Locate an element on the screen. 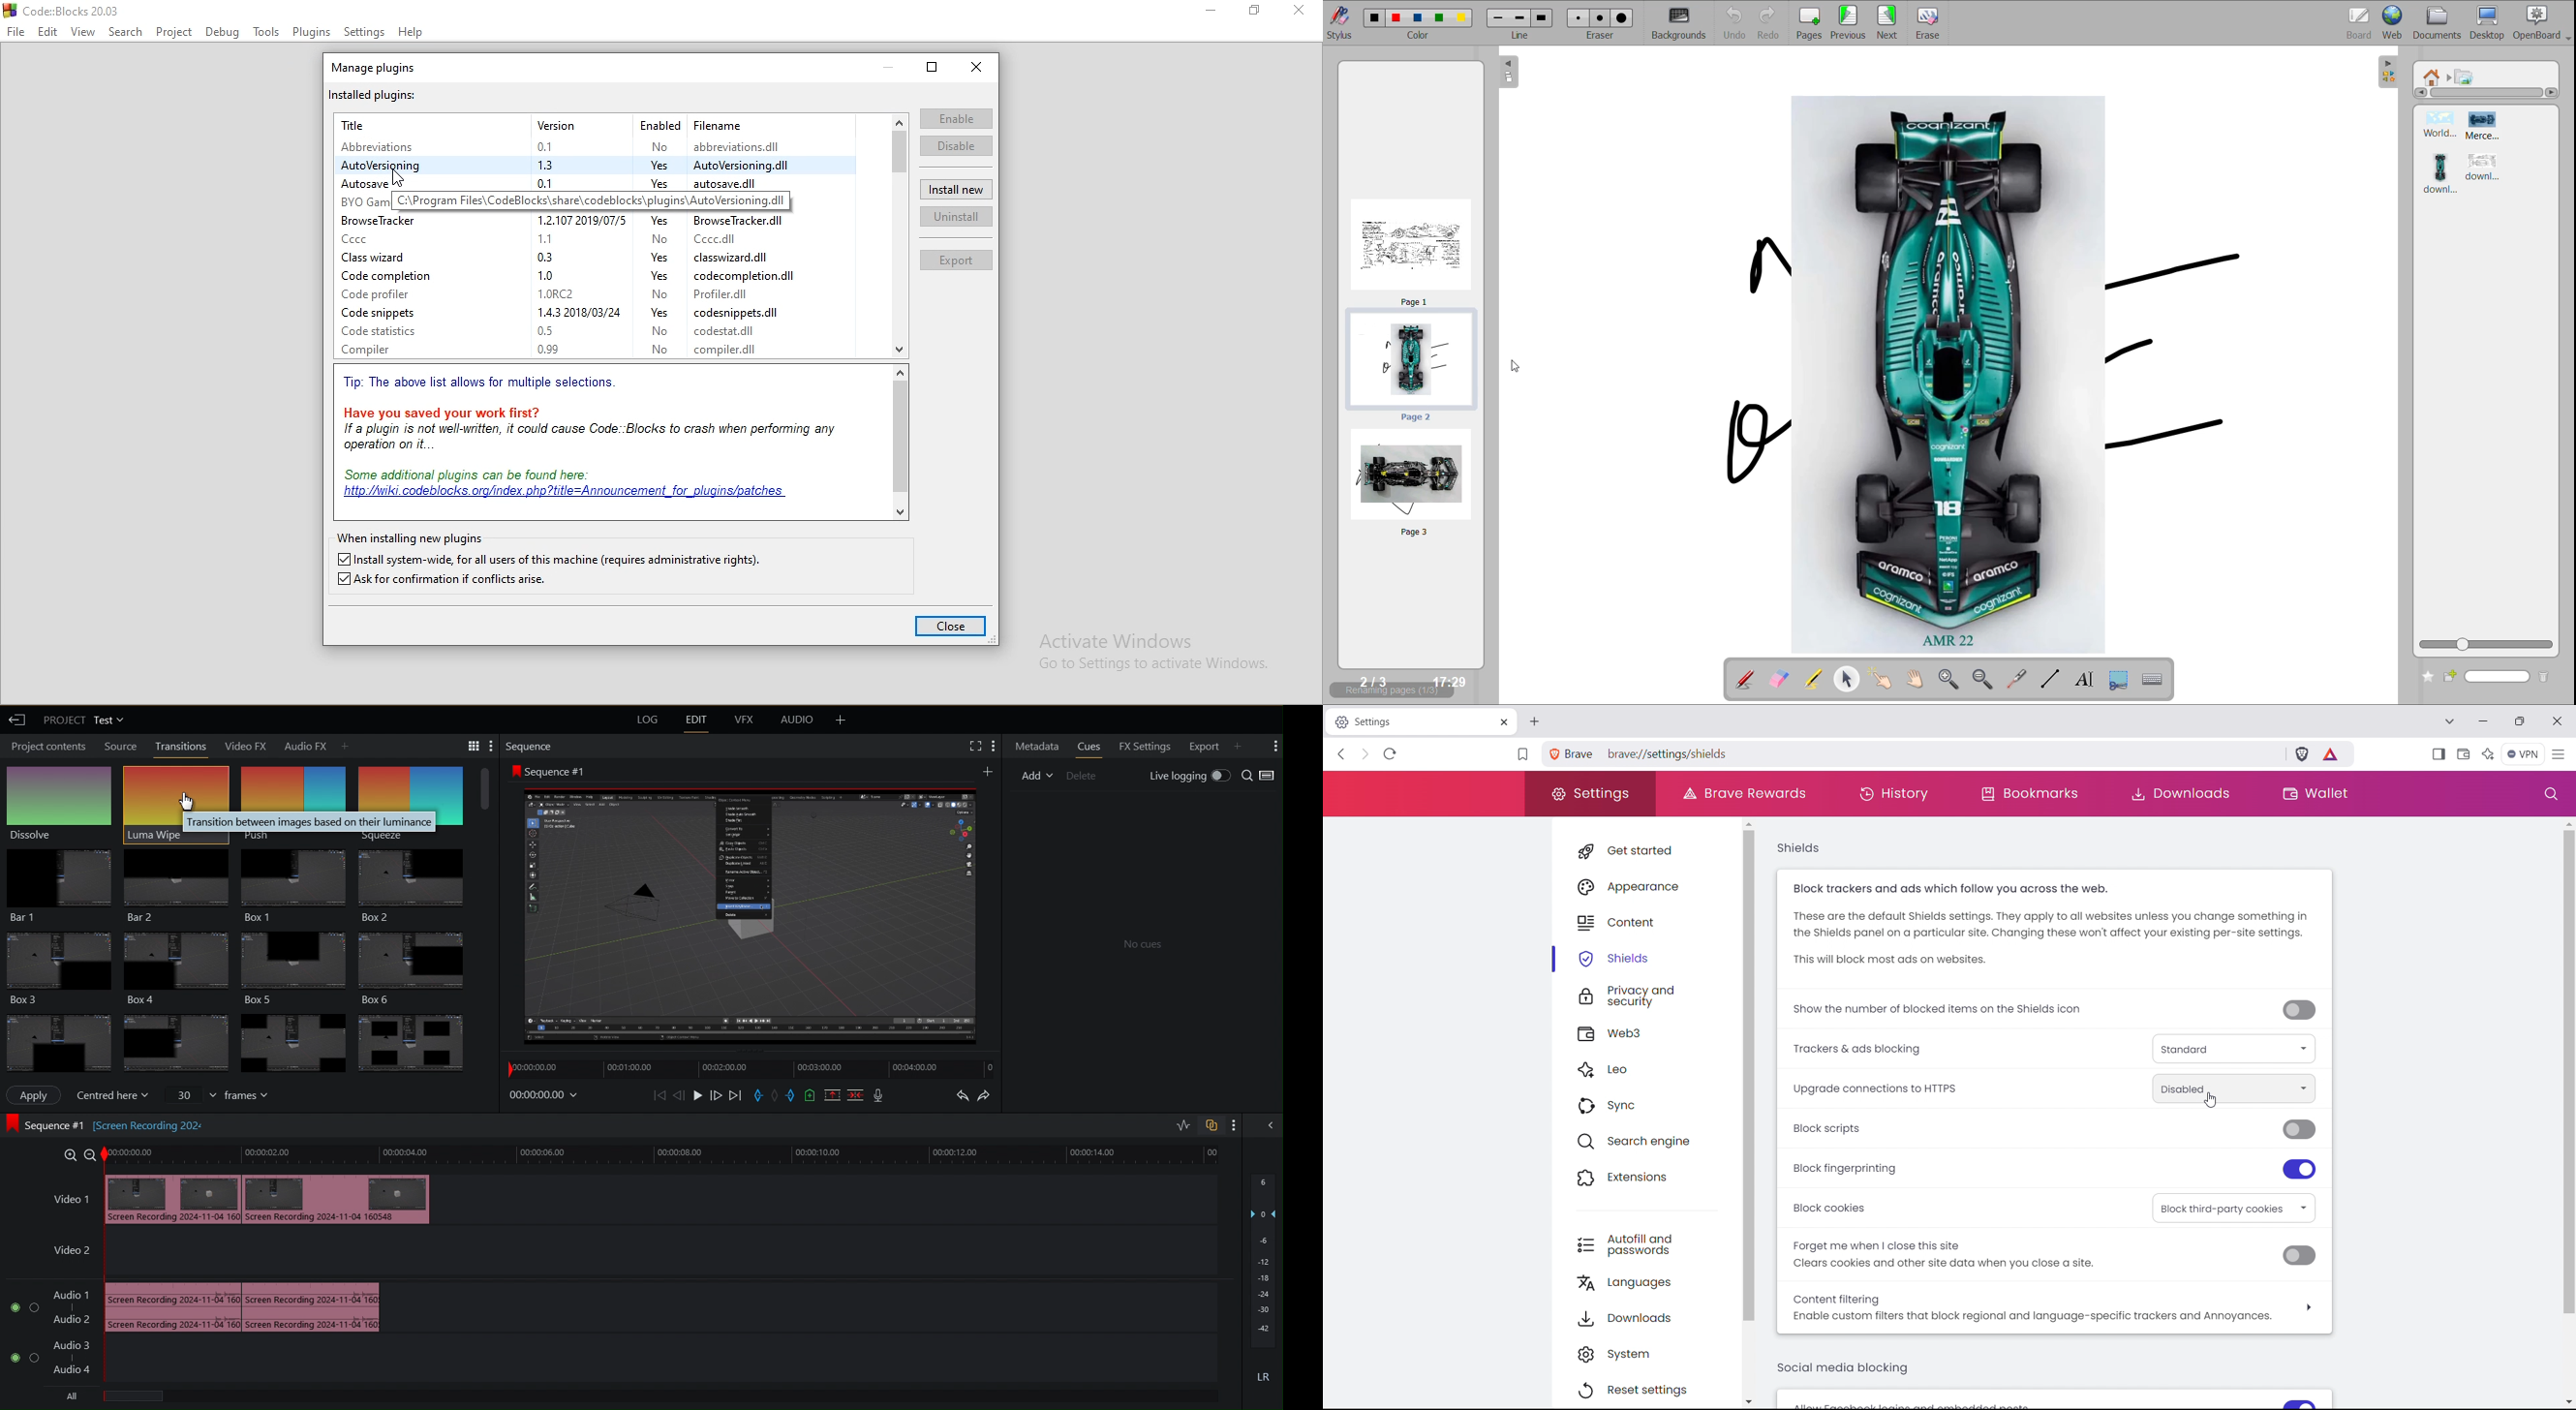  Skip Forward is located at coordinates (734, 1096).